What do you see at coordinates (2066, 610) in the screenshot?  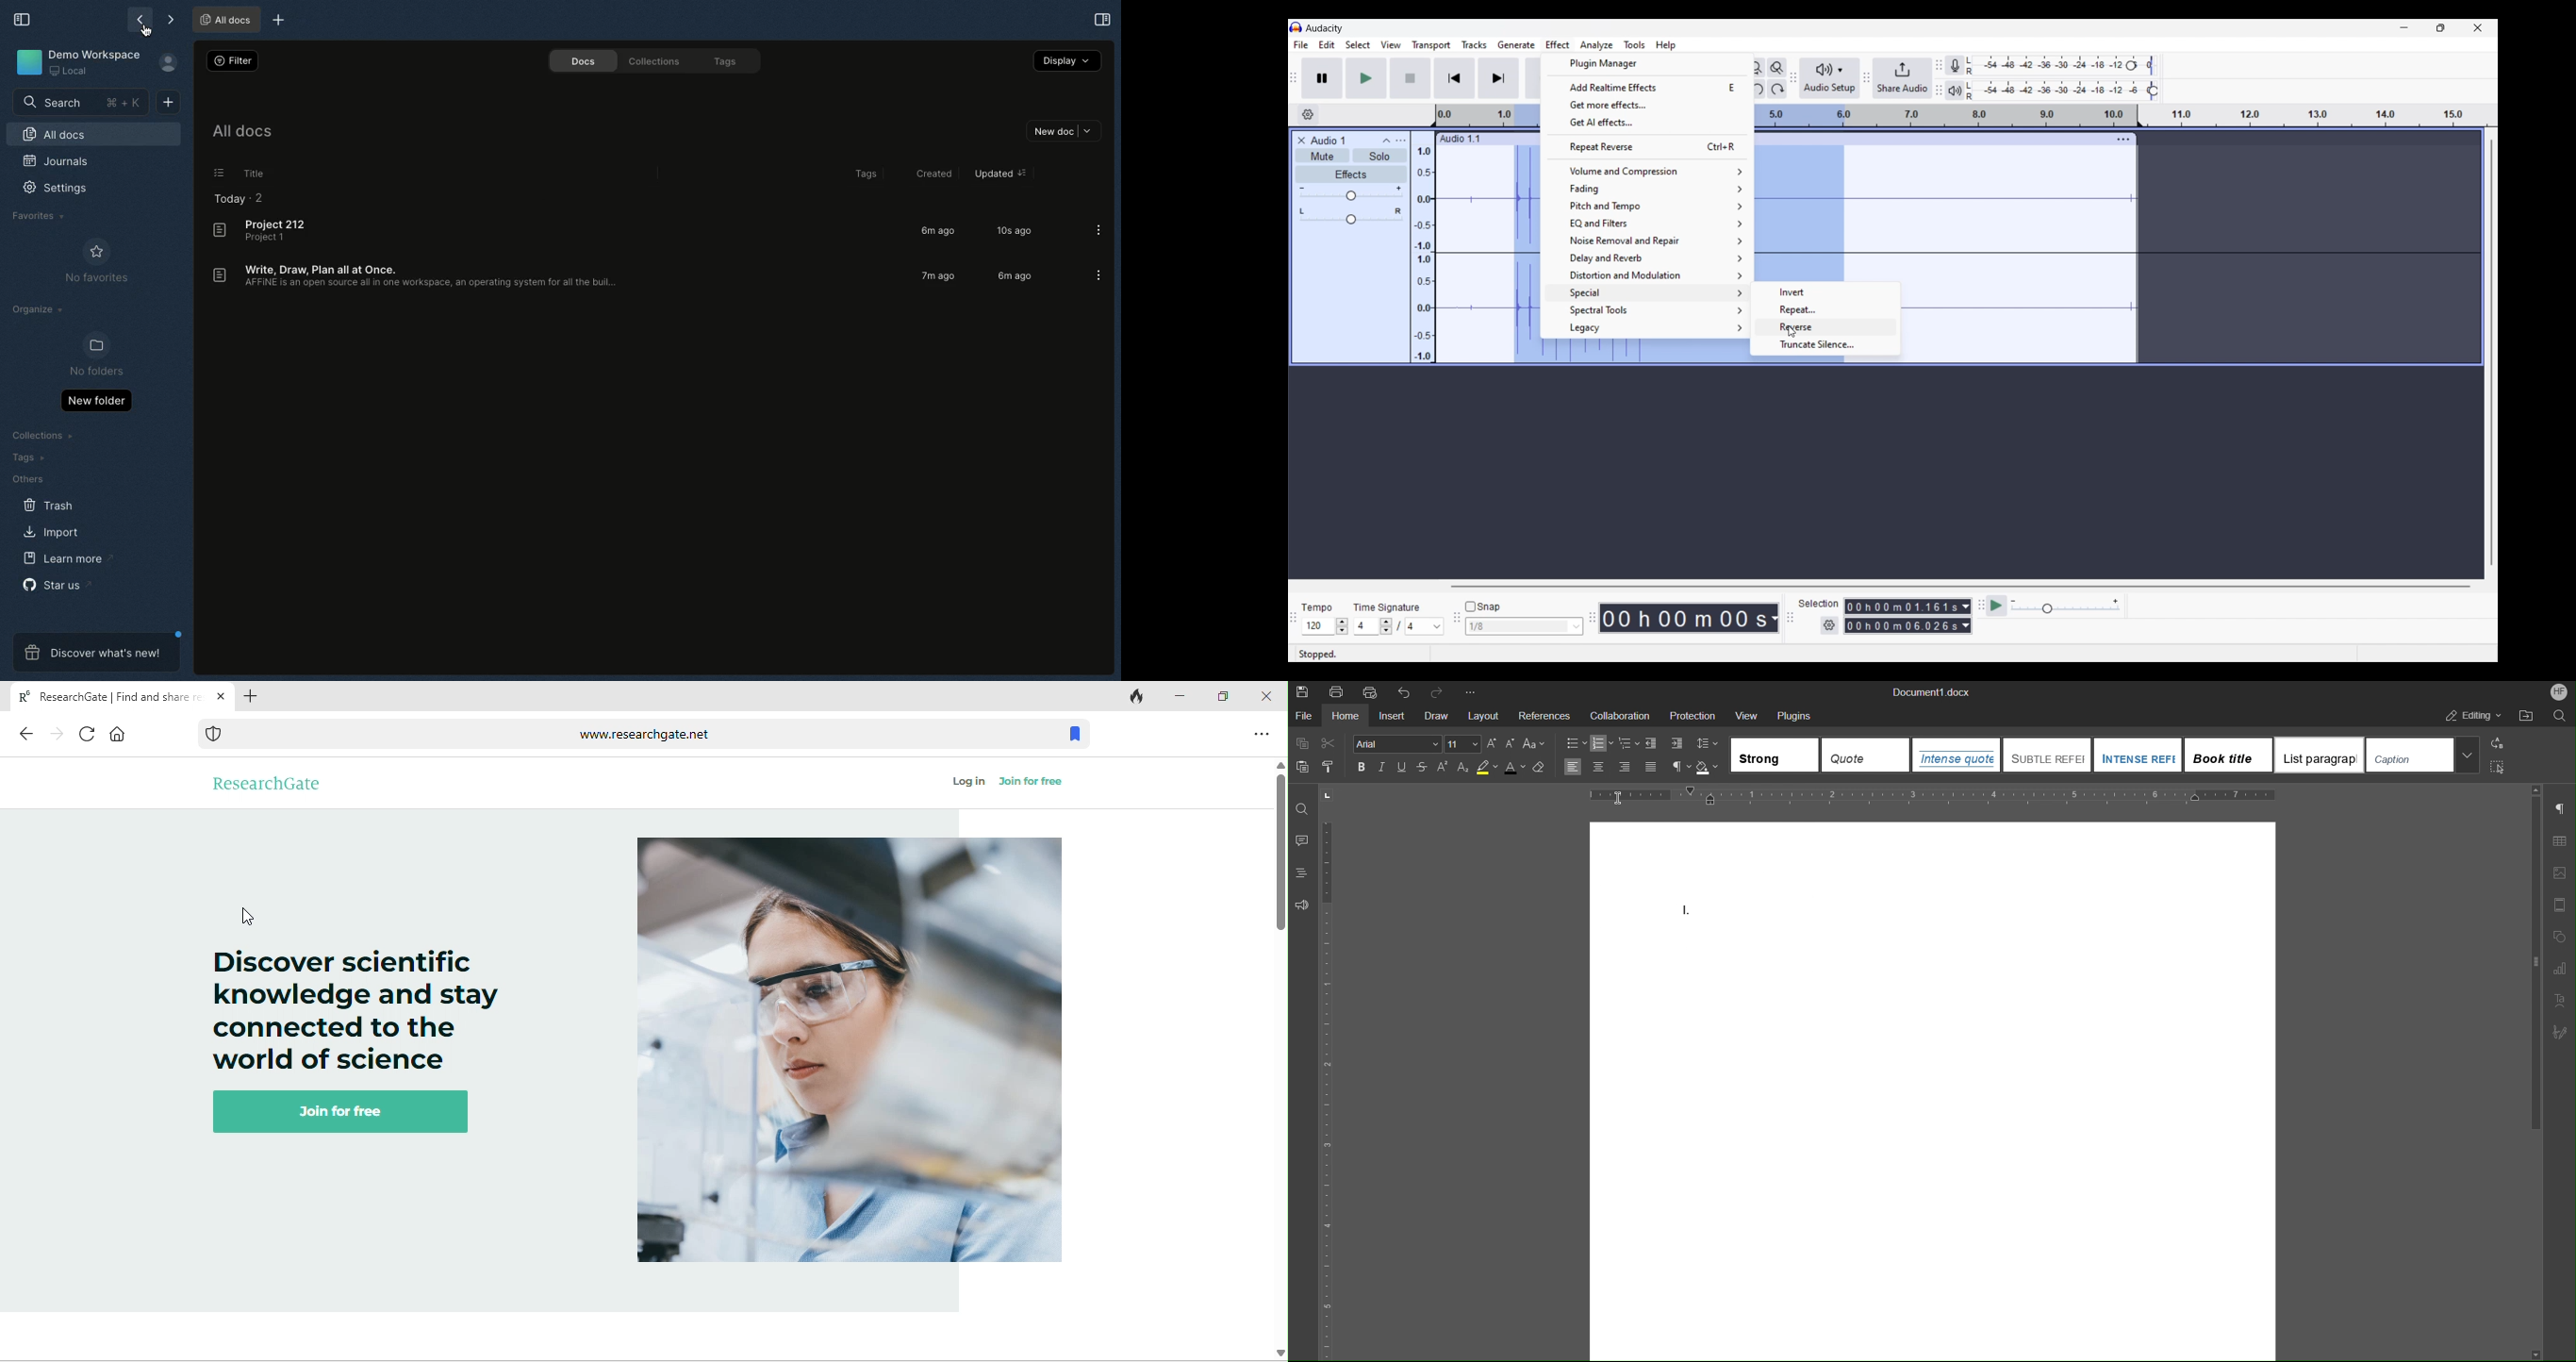 I see `Slider to change playback speed` at bounding box center [2066, 610].